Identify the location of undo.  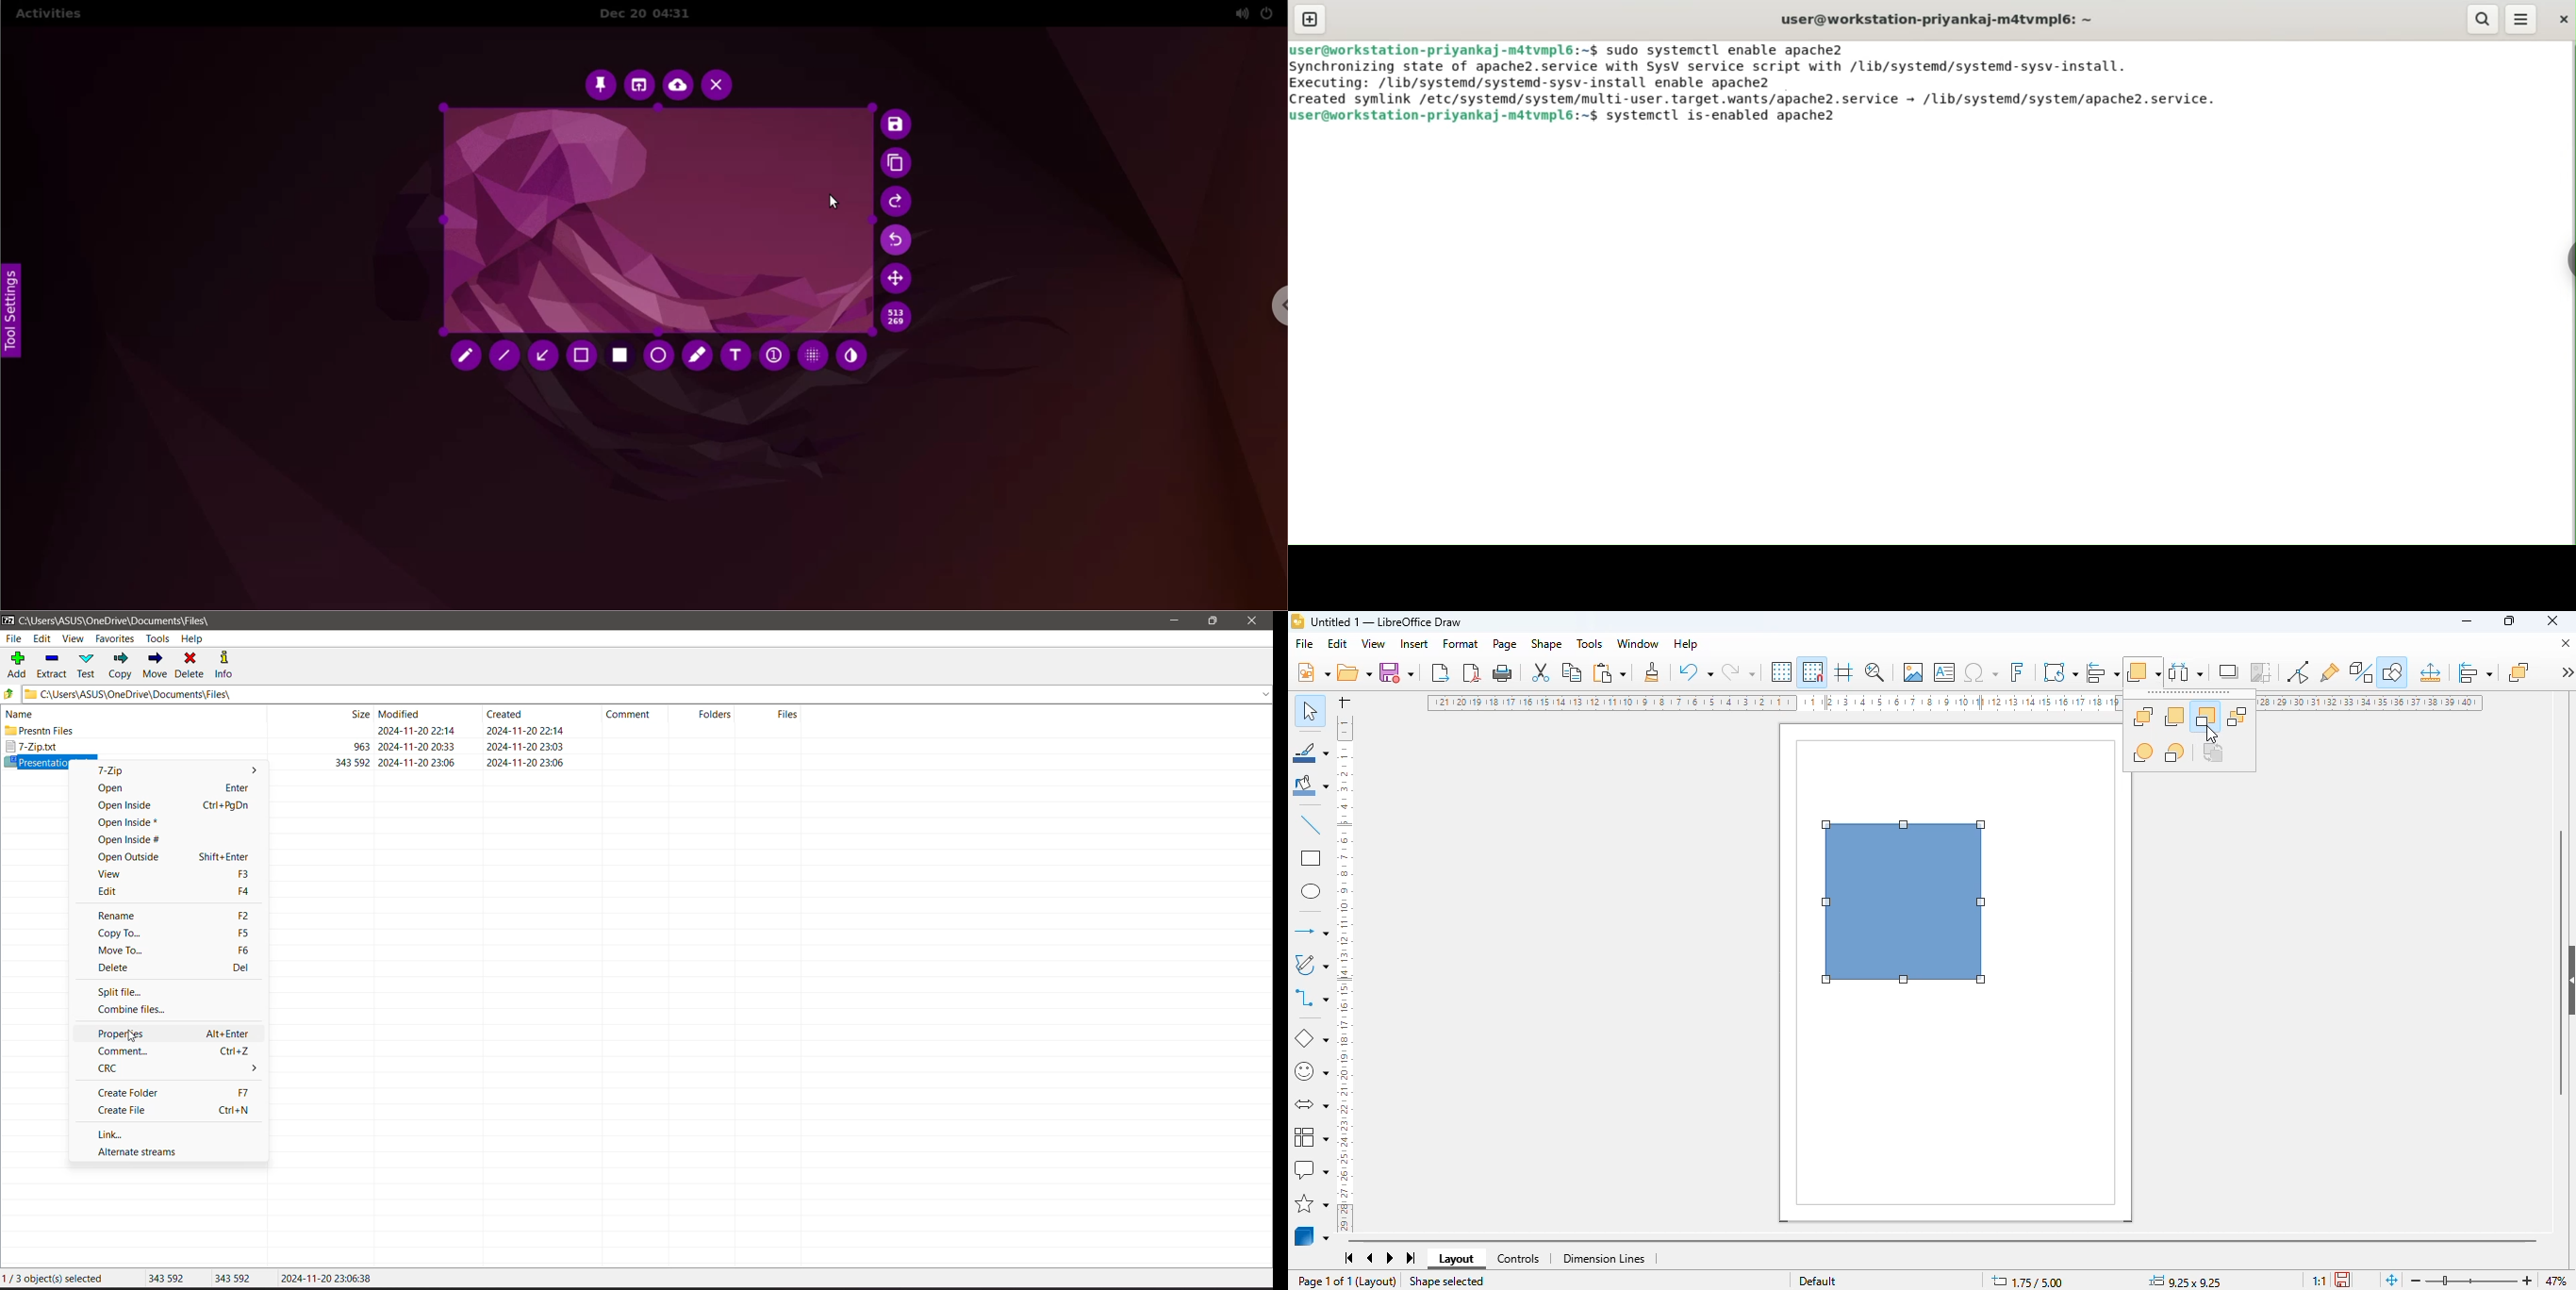
(1696, 671).